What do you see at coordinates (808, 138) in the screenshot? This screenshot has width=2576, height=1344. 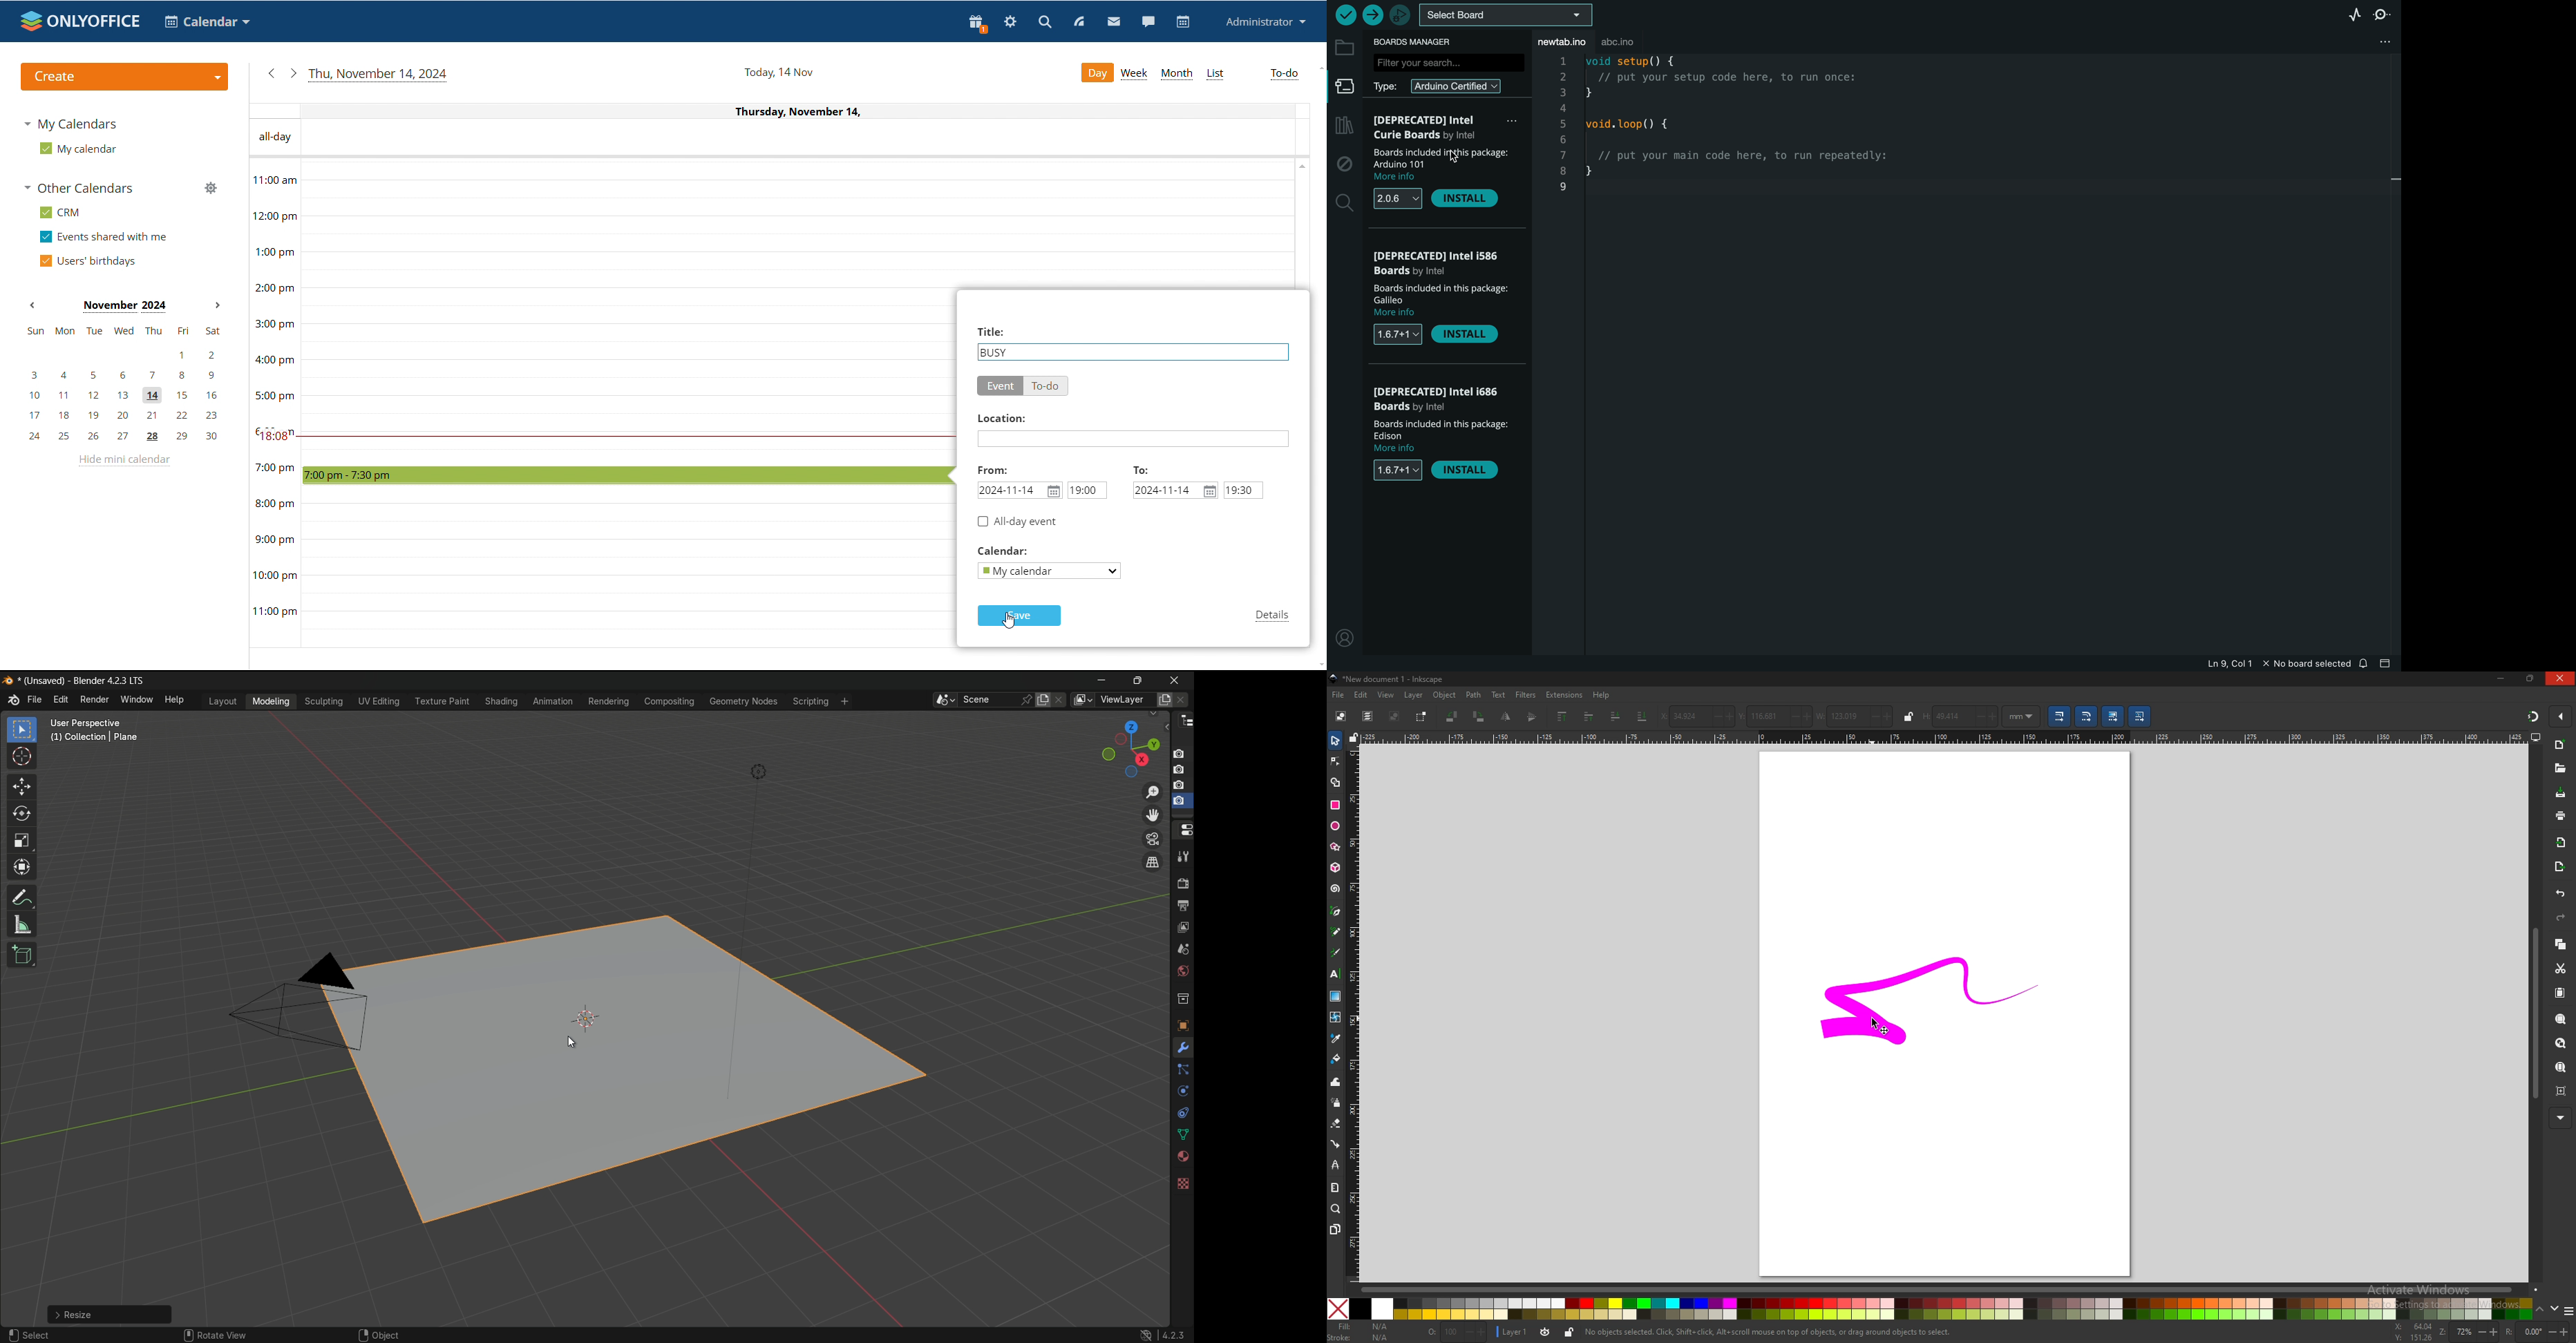 I see `all-day events` at bounding box center [808, 138].